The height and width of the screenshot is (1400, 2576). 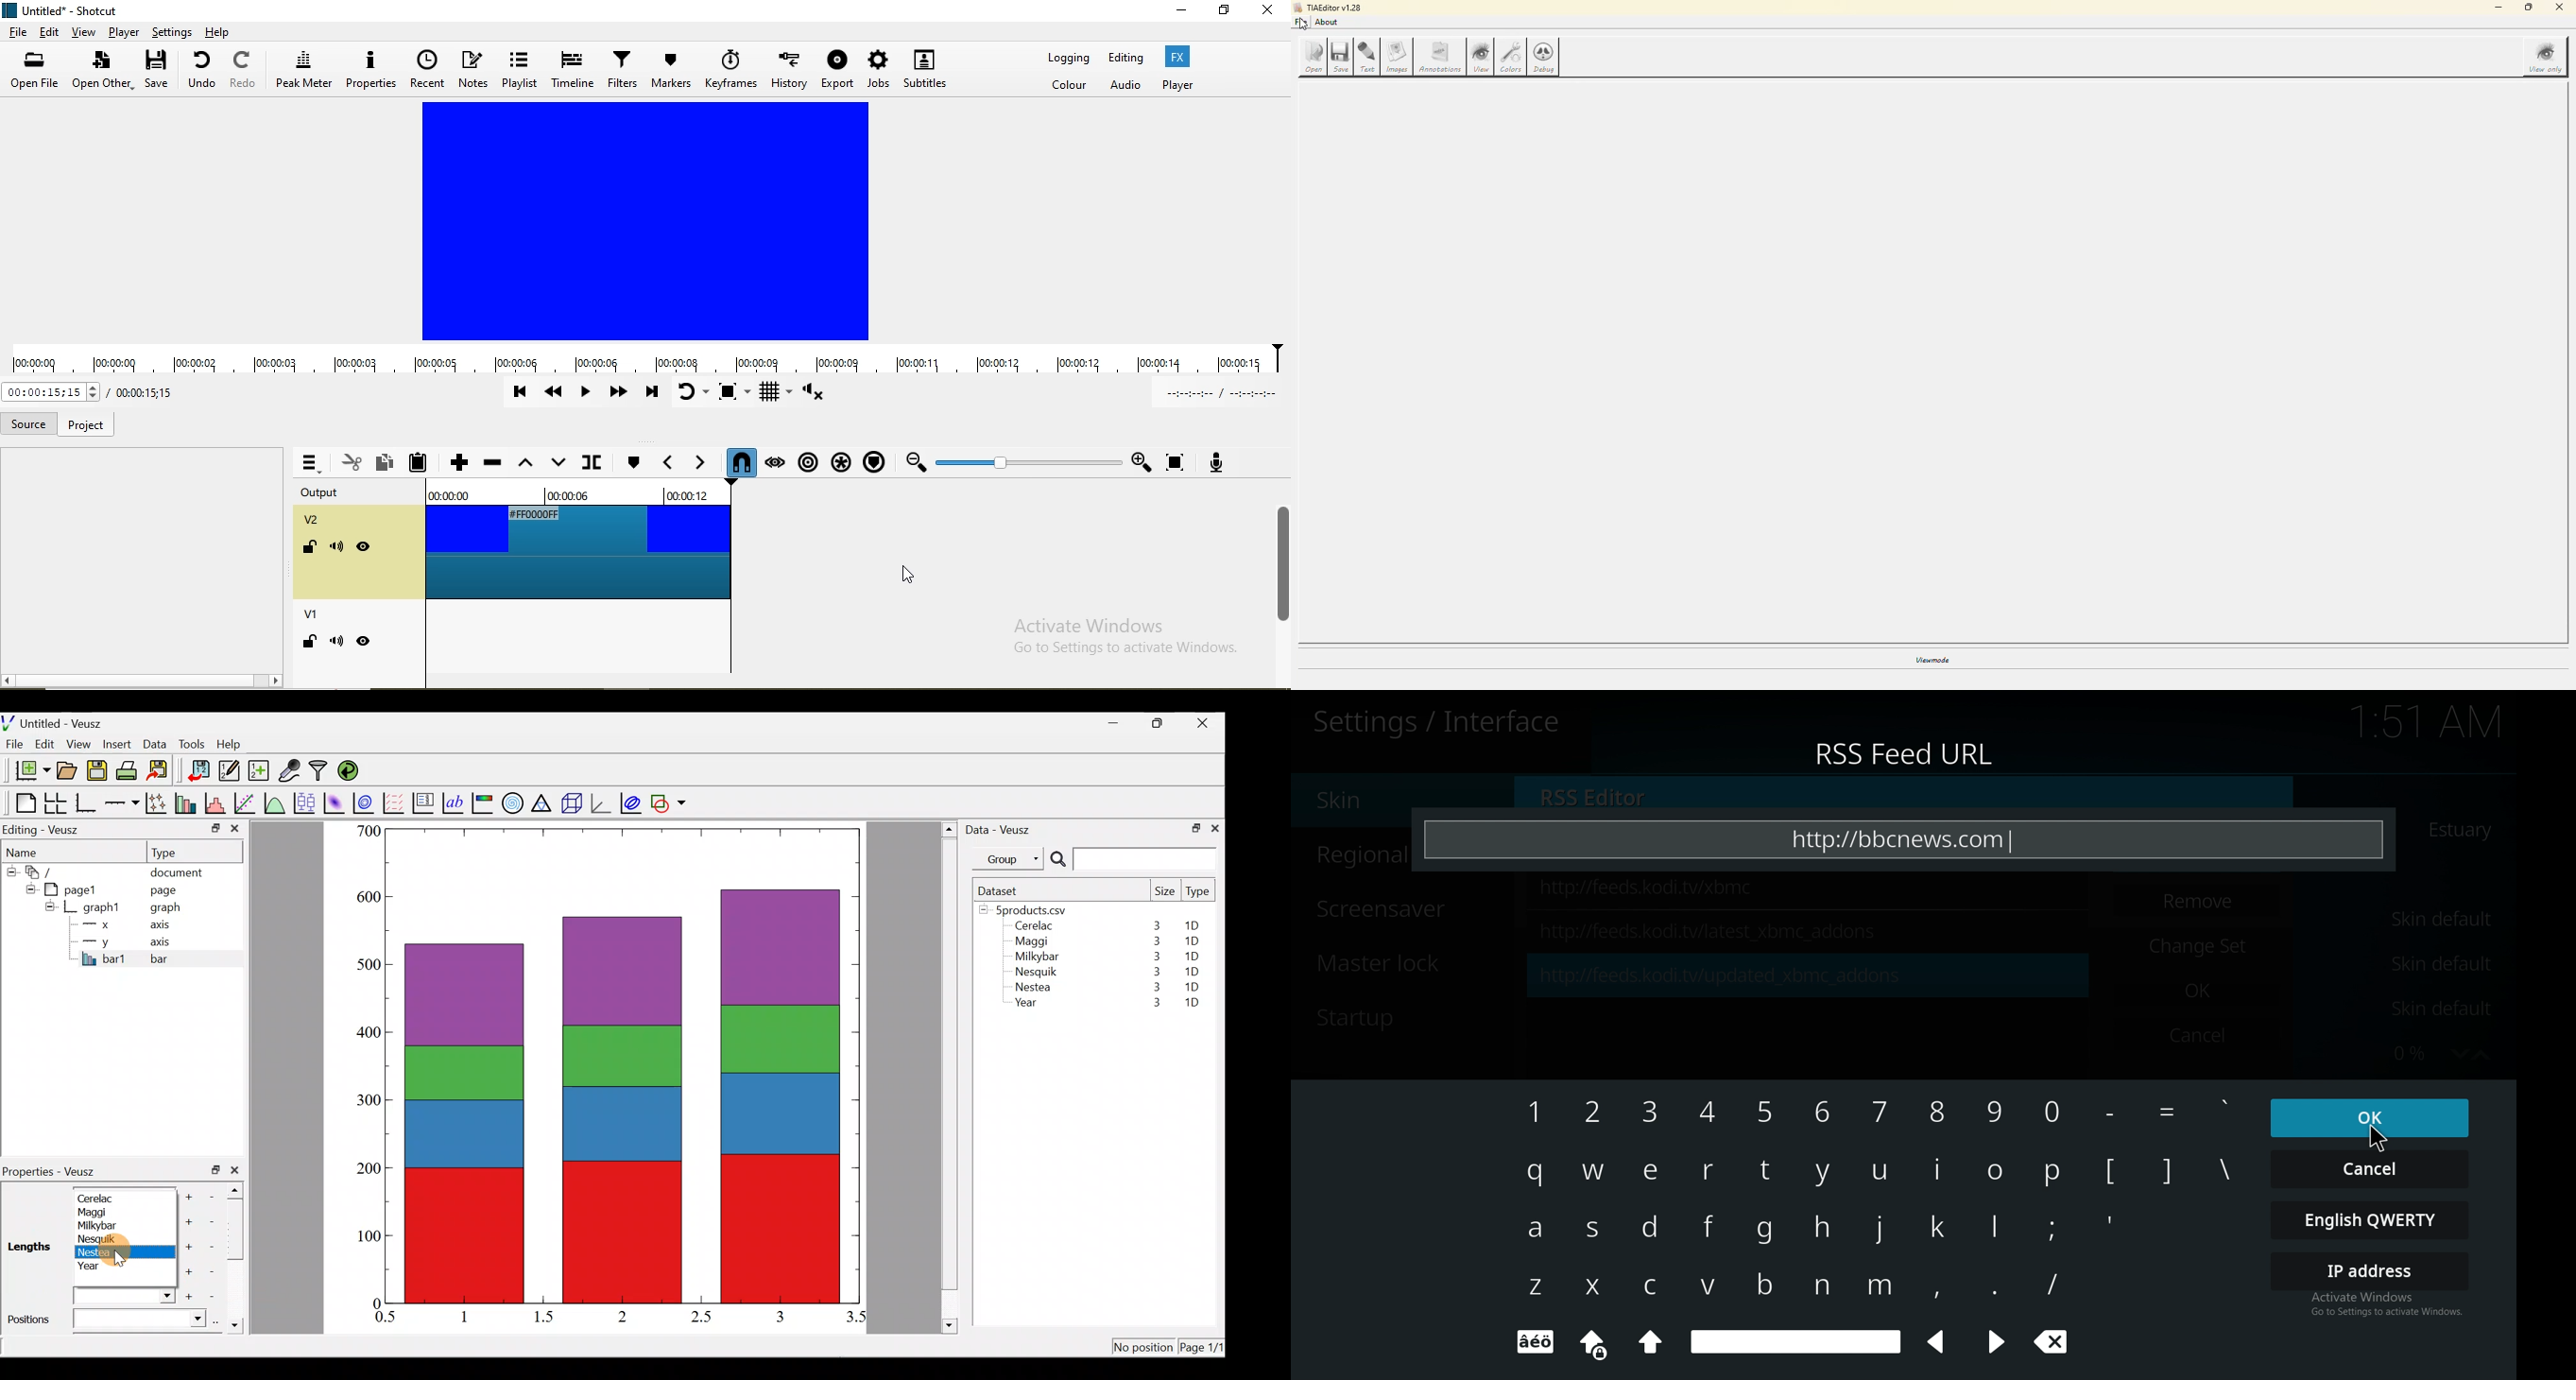 What do you see at coordinates (2048, 1283) in the screenshot?
I see `/` at bounding box center [2048, 1283].